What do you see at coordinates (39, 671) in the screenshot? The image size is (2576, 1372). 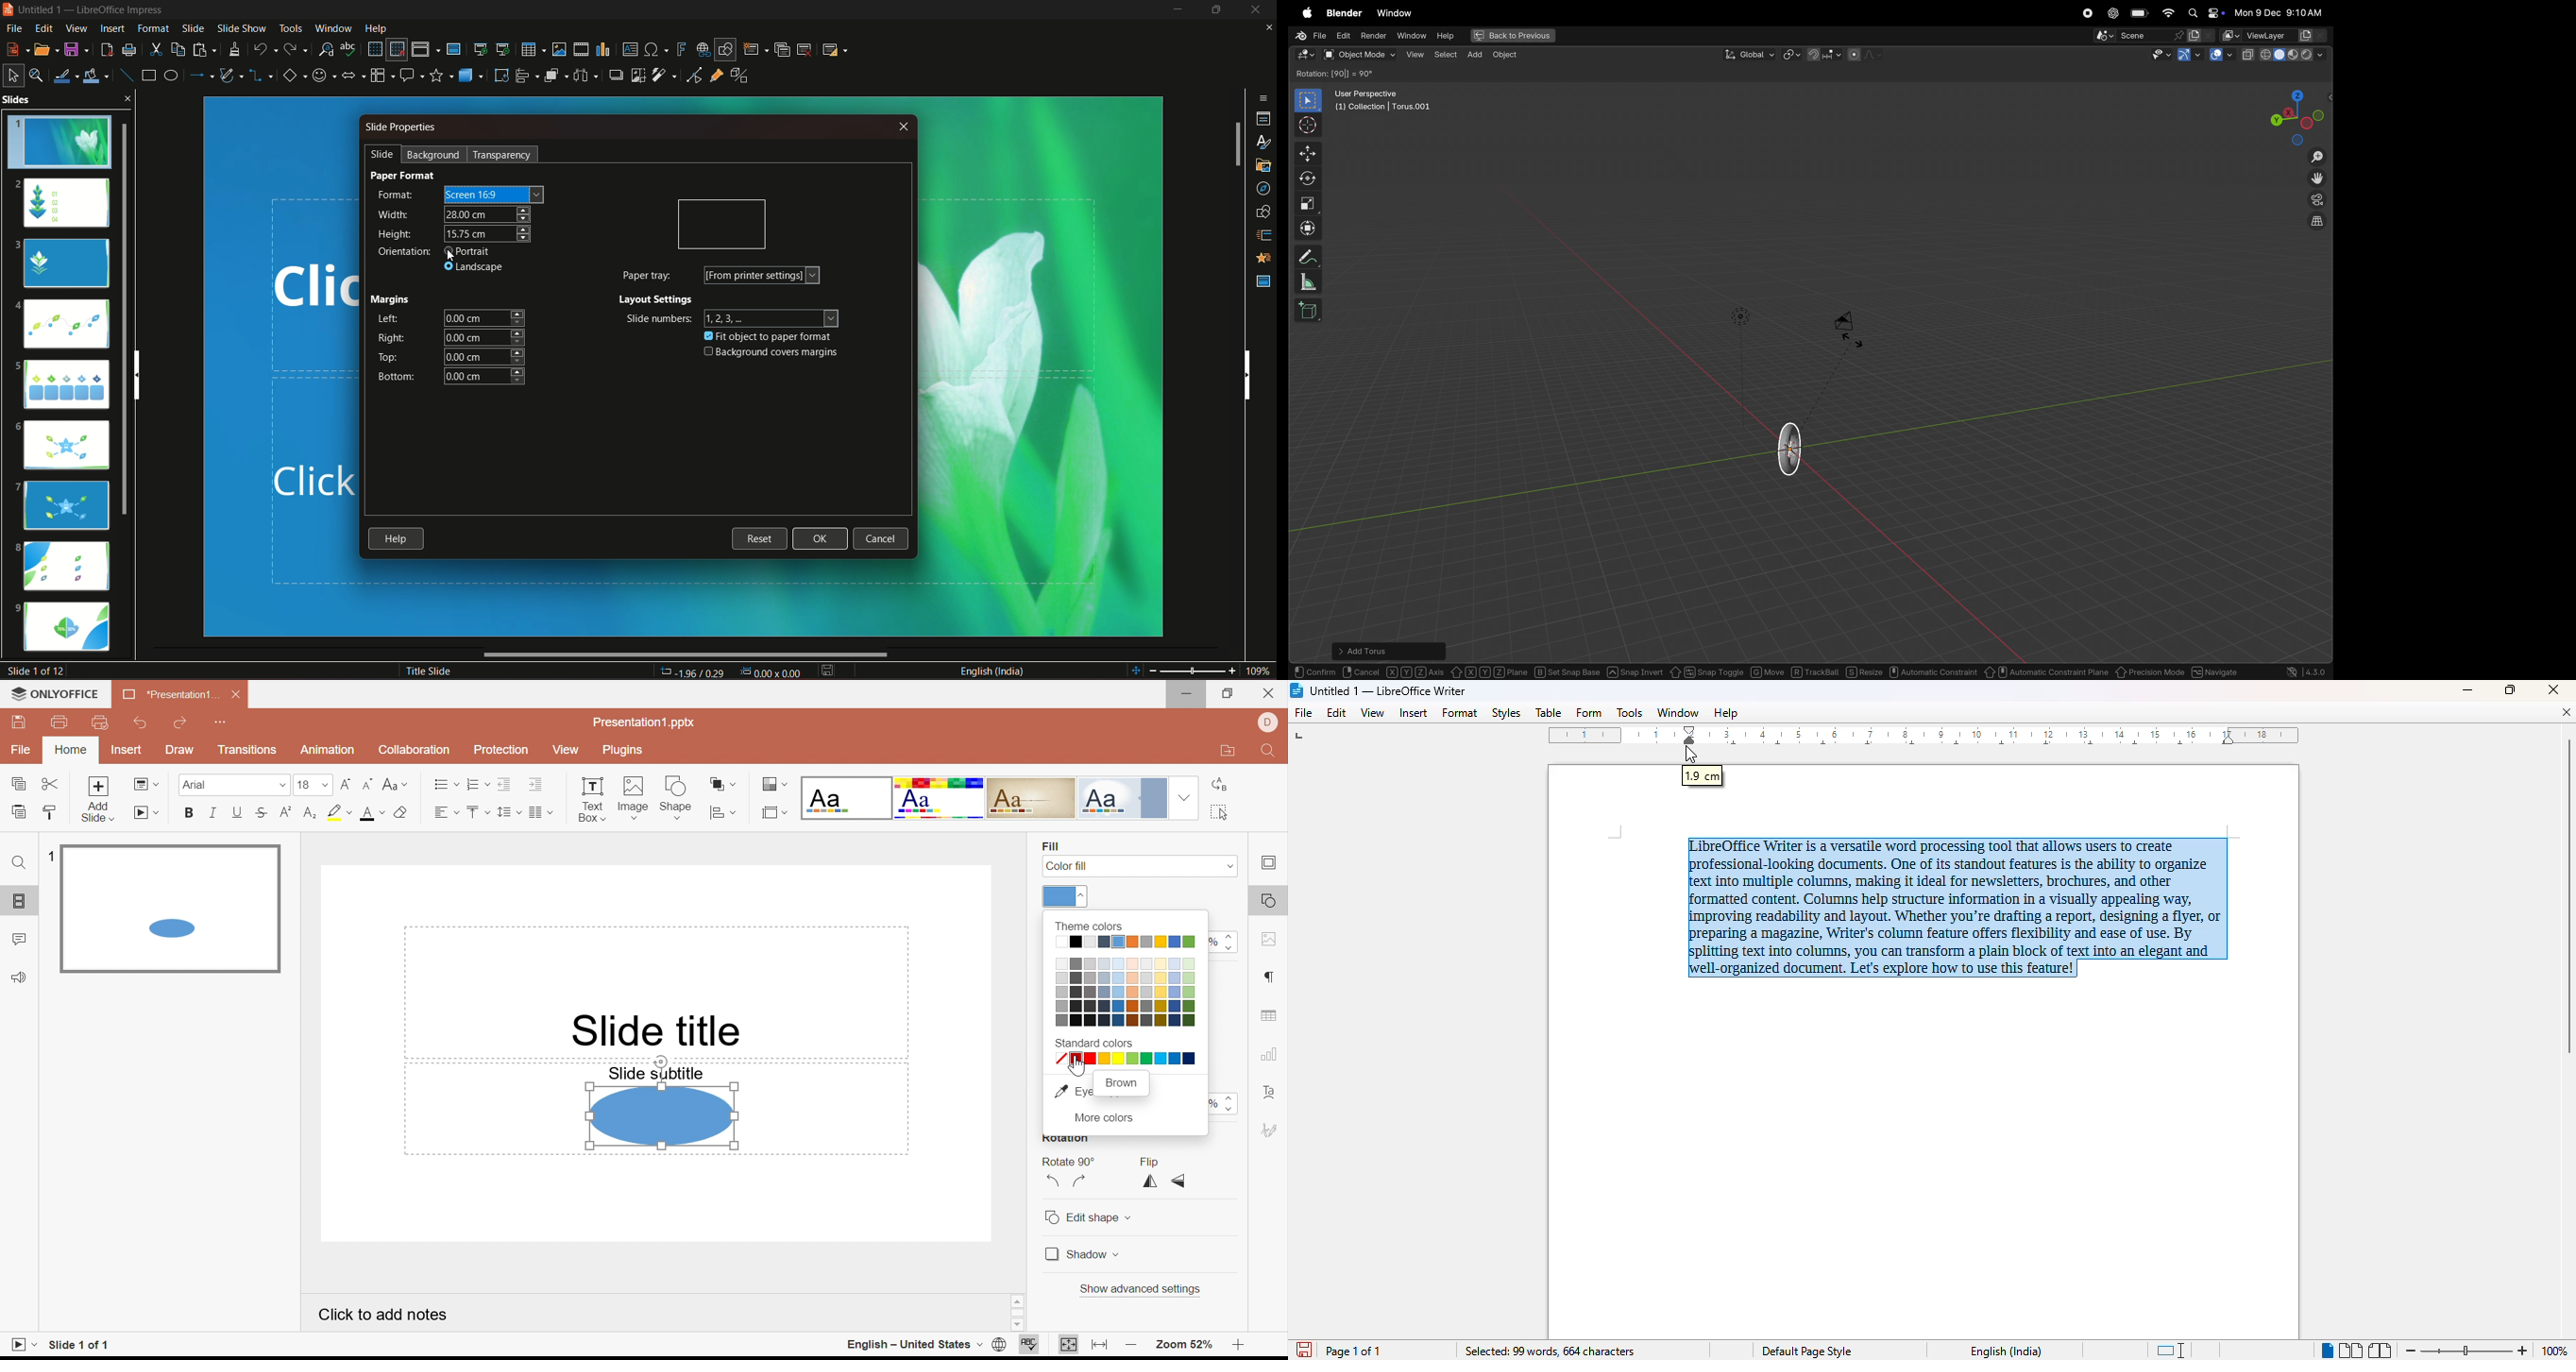 I see `slide number` at bounding box center [39, 671].